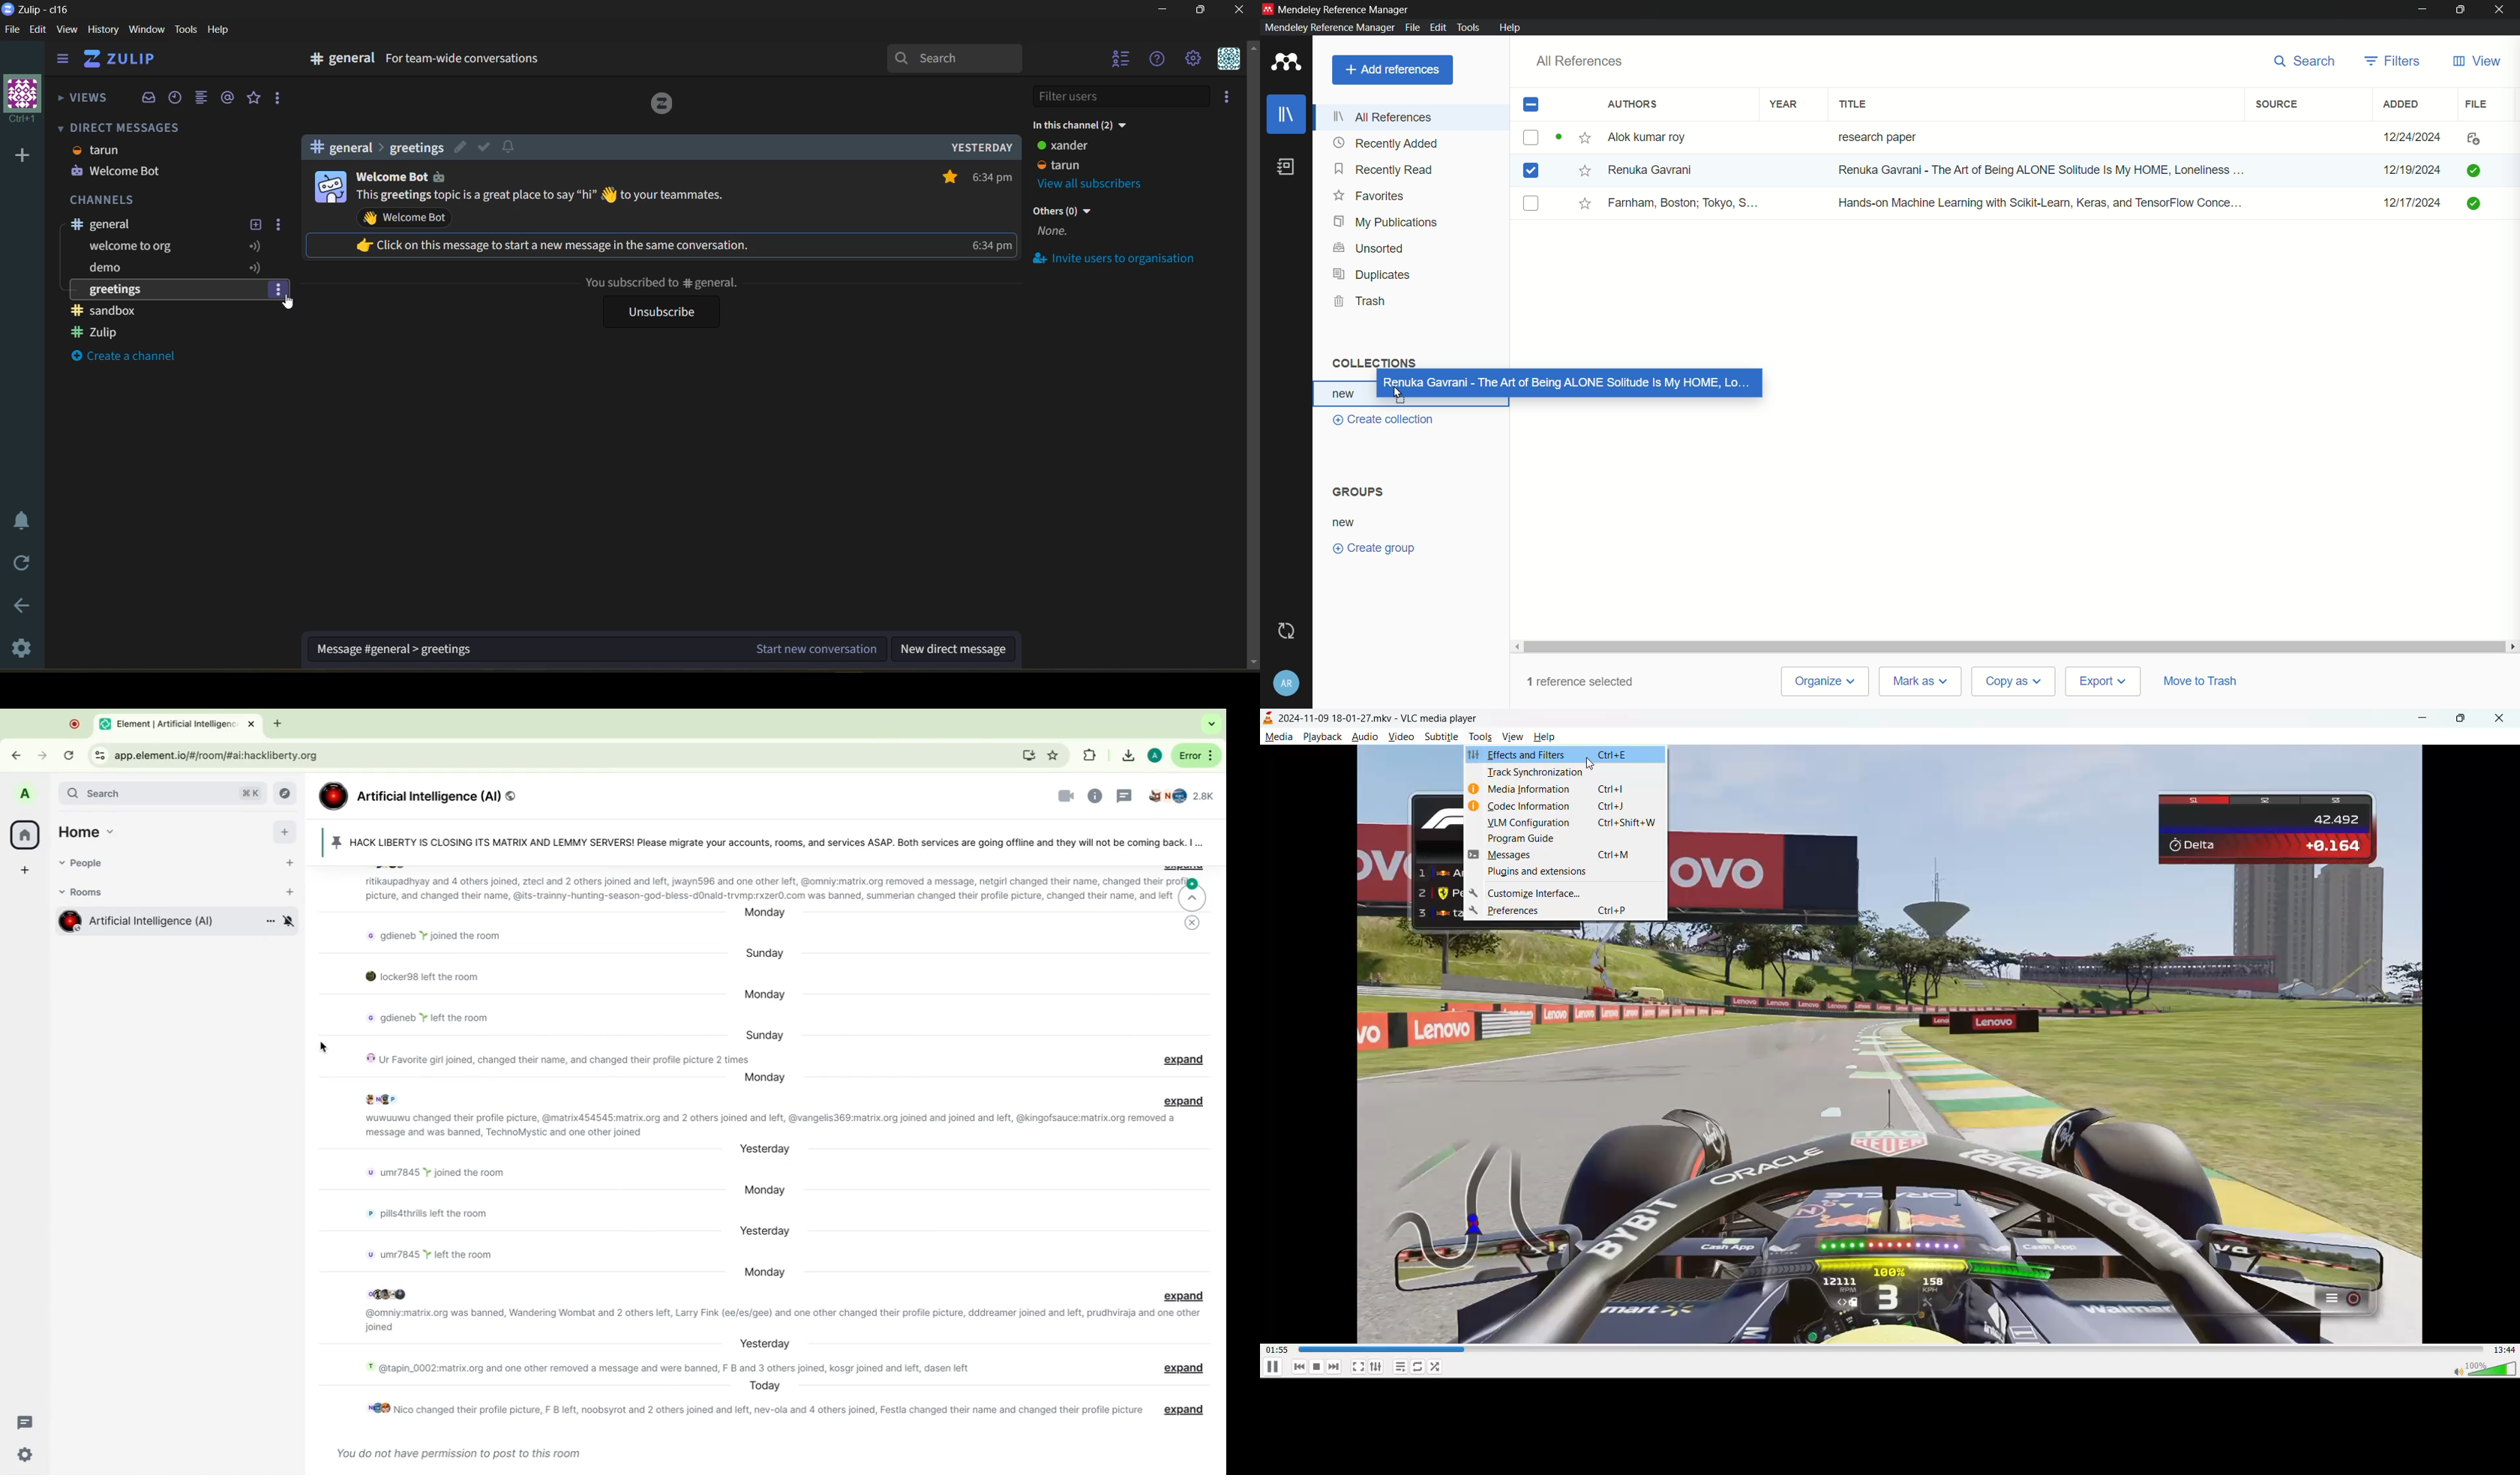  I want to click on cursor, so click(1593, 765).